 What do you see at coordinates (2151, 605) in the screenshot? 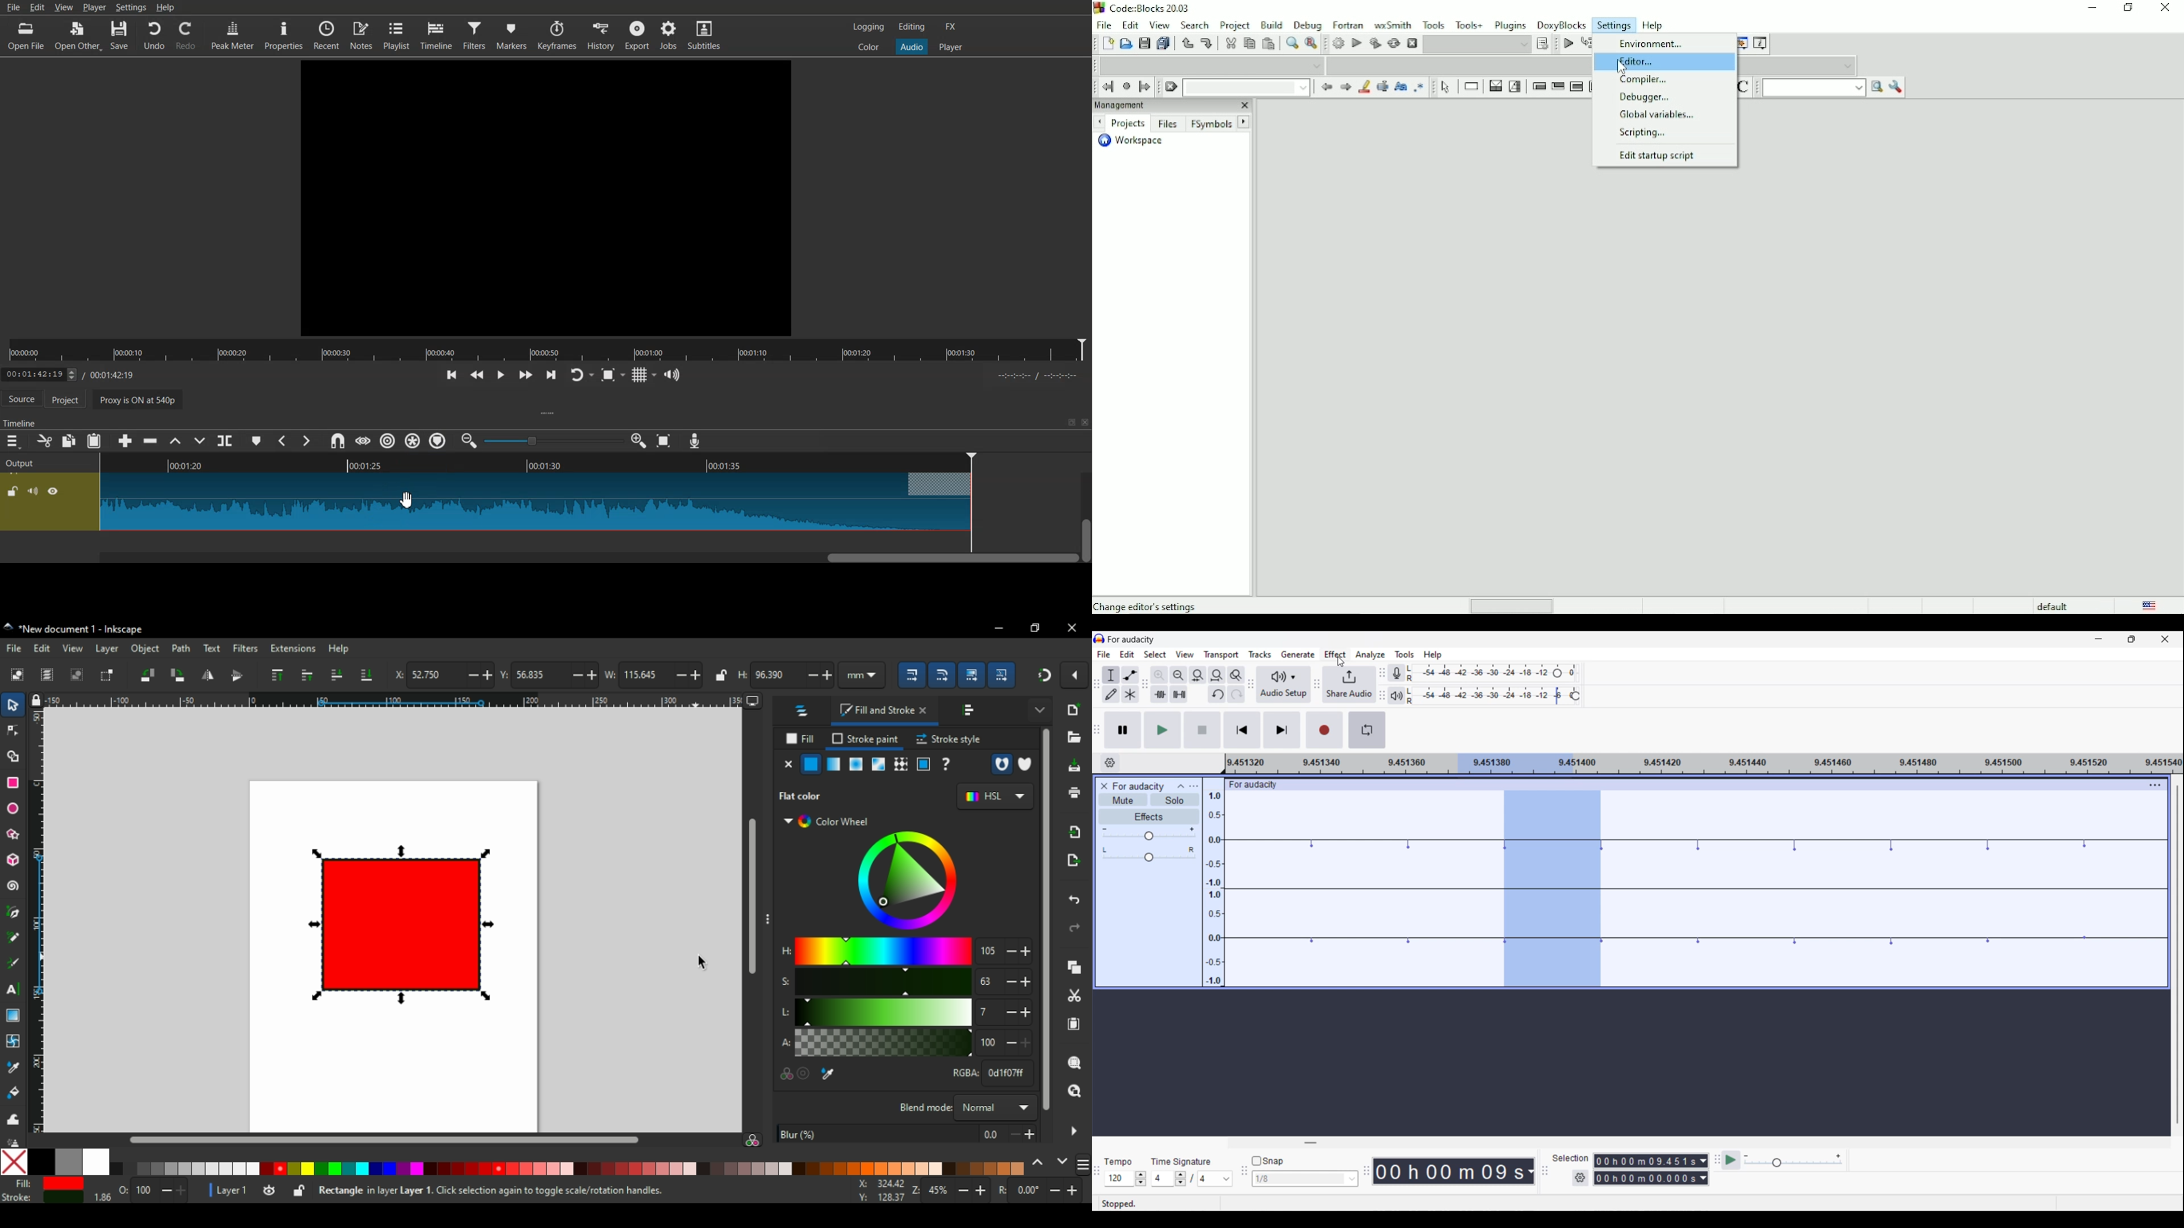
I see `Language` at bounding box center [2151, 605].